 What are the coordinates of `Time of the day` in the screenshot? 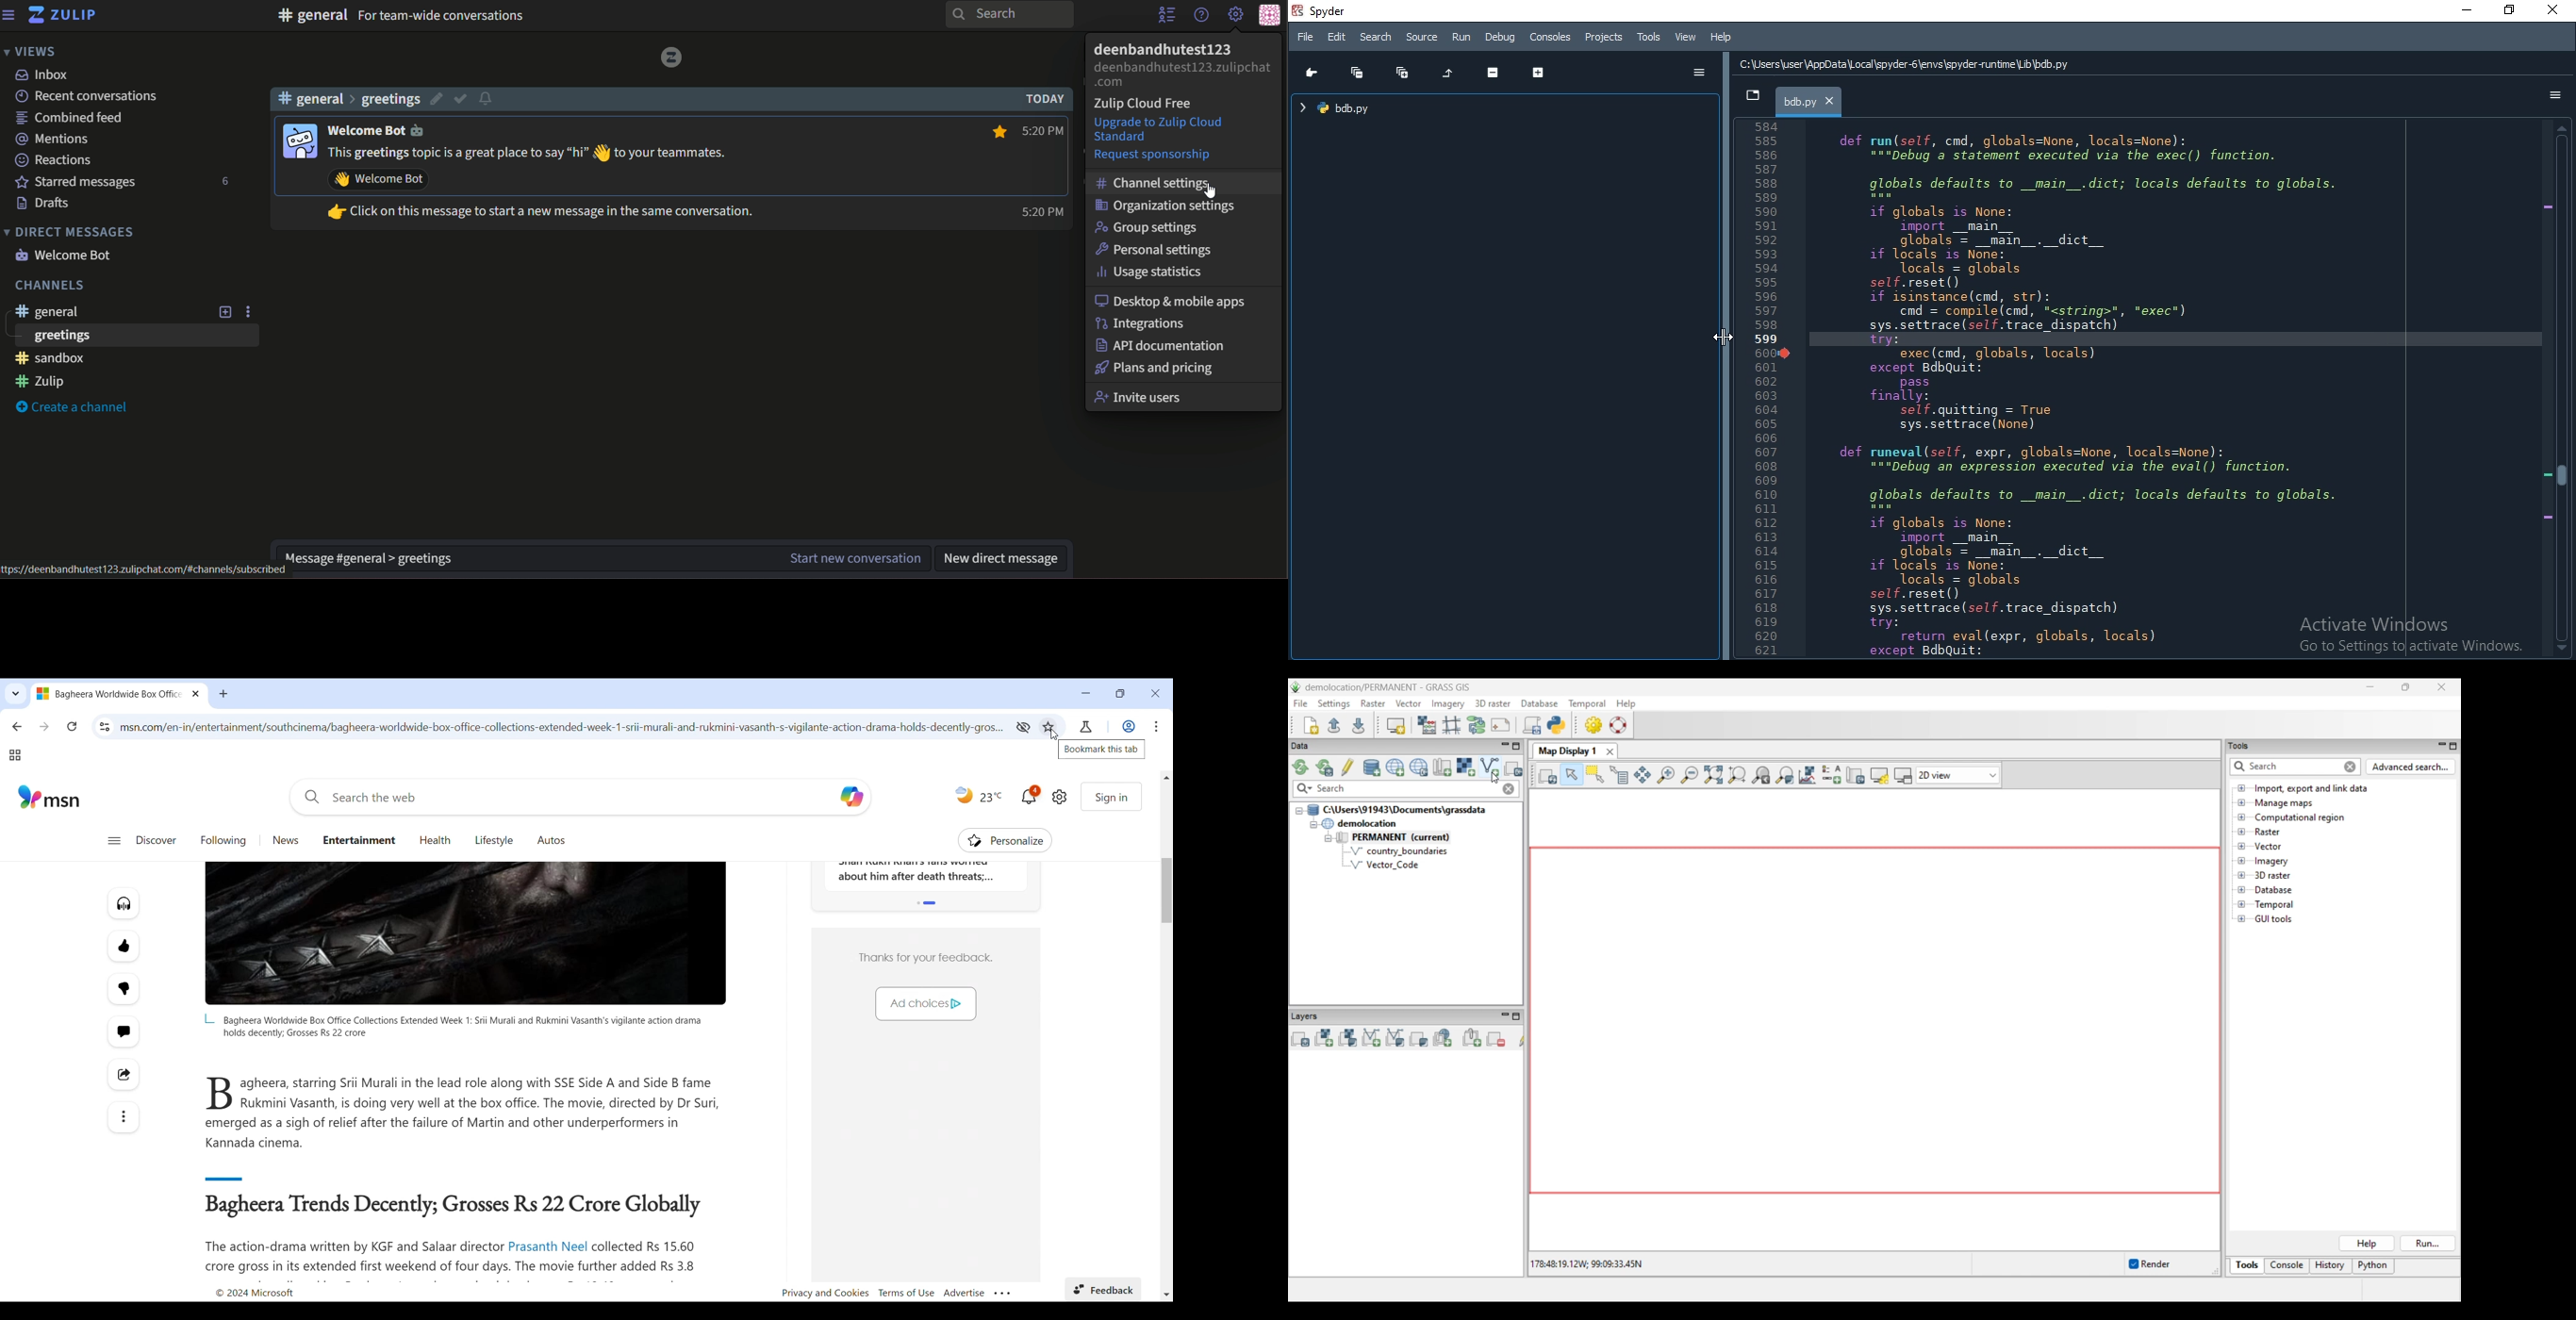 It's located at (964, 794).